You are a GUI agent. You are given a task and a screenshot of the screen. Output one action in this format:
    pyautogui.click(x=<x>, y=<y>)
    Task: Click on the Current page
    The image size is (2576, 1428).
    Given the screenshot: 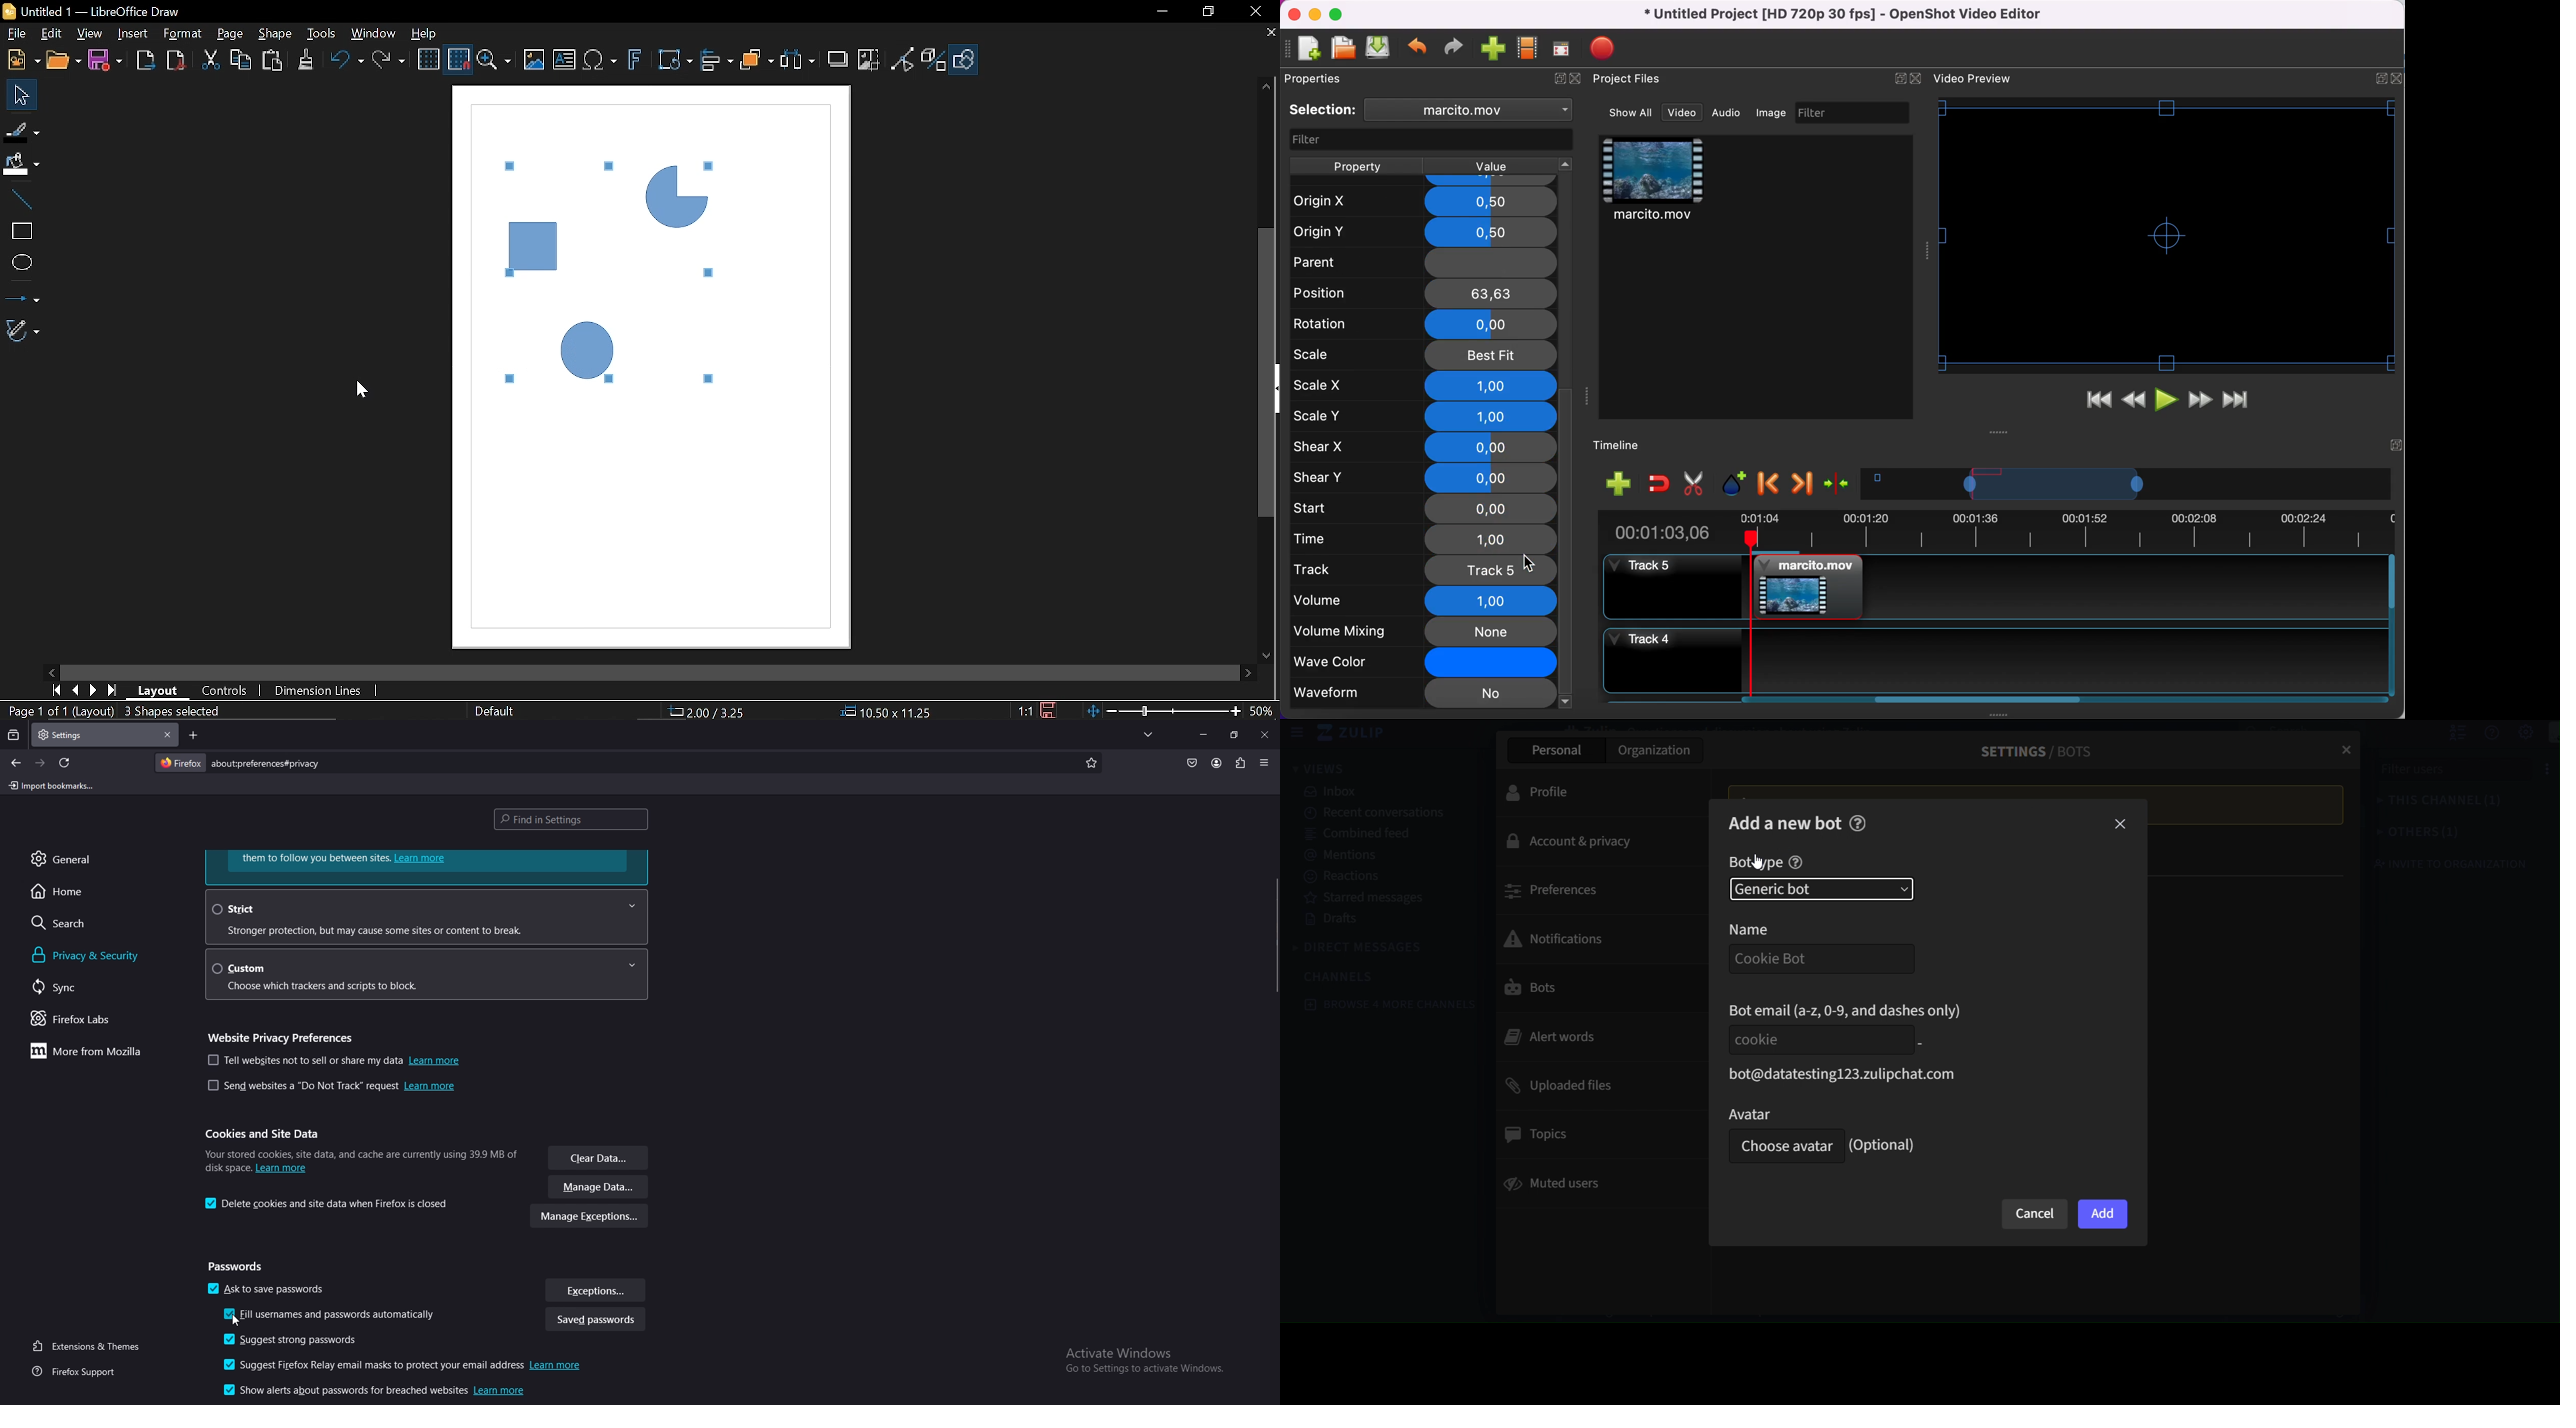 What is the action you would take?
    pyautogui.click(x=58, y=711)
    